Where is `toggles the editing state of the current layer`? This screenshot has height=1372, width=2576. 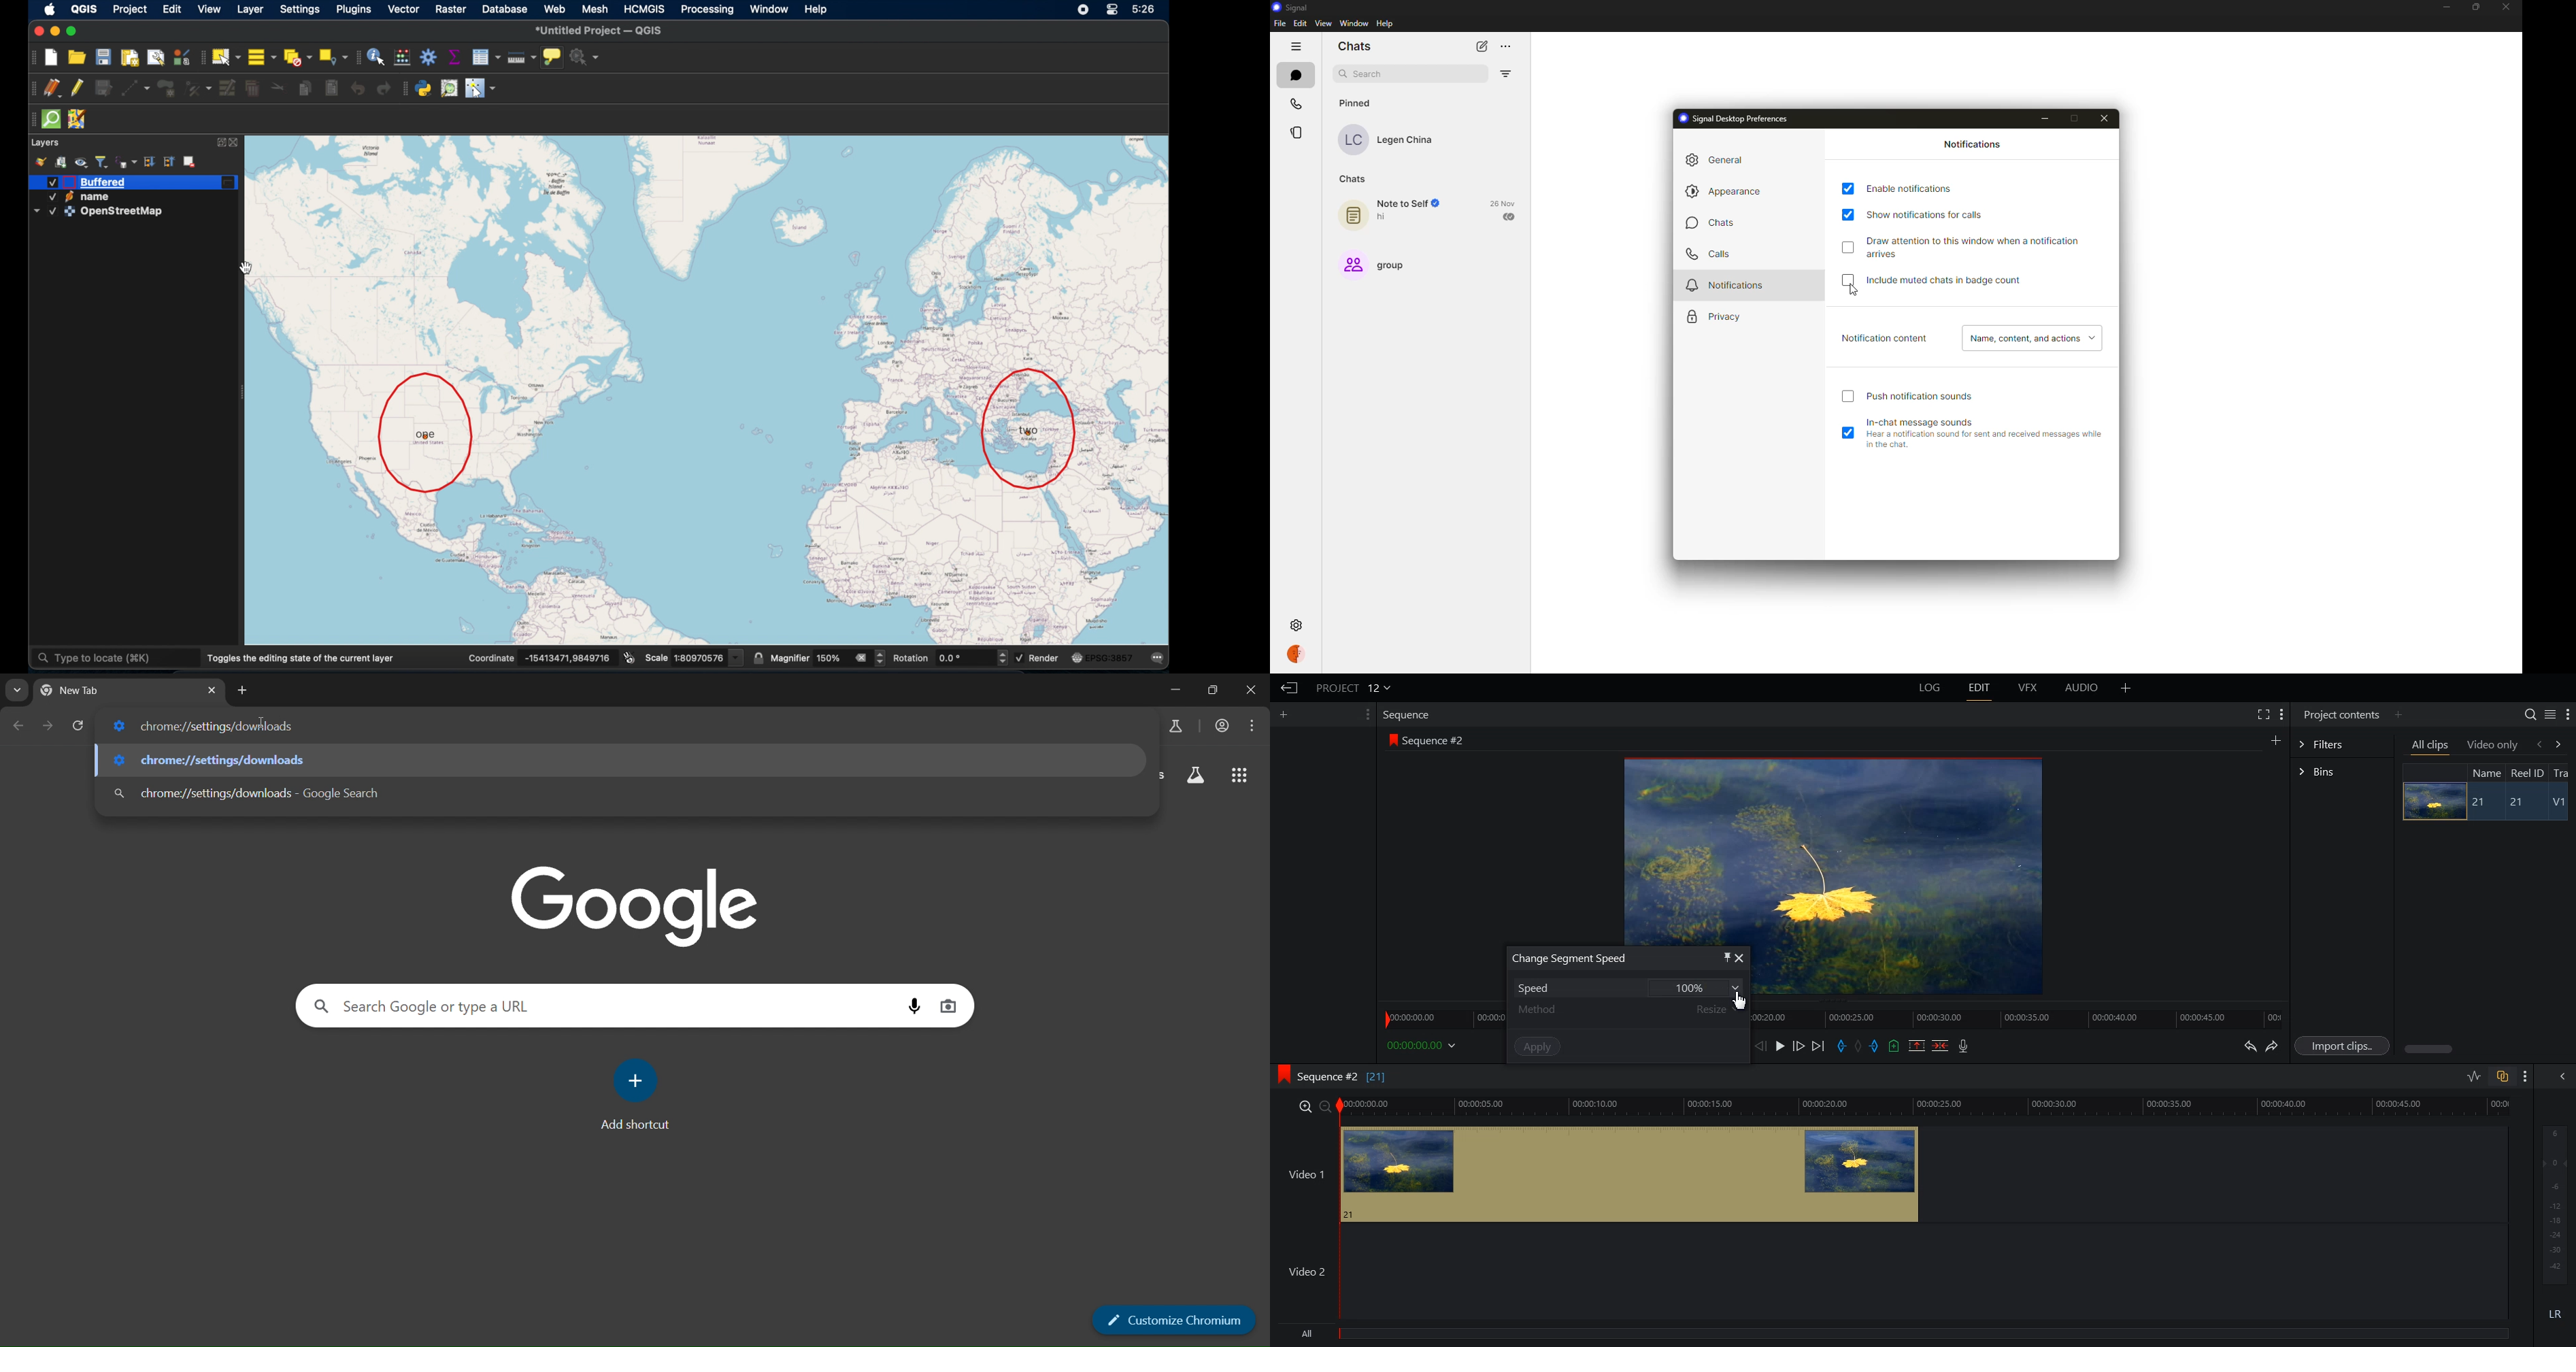
toggles the editing state of the current layer is located at coordinates (302, 659).